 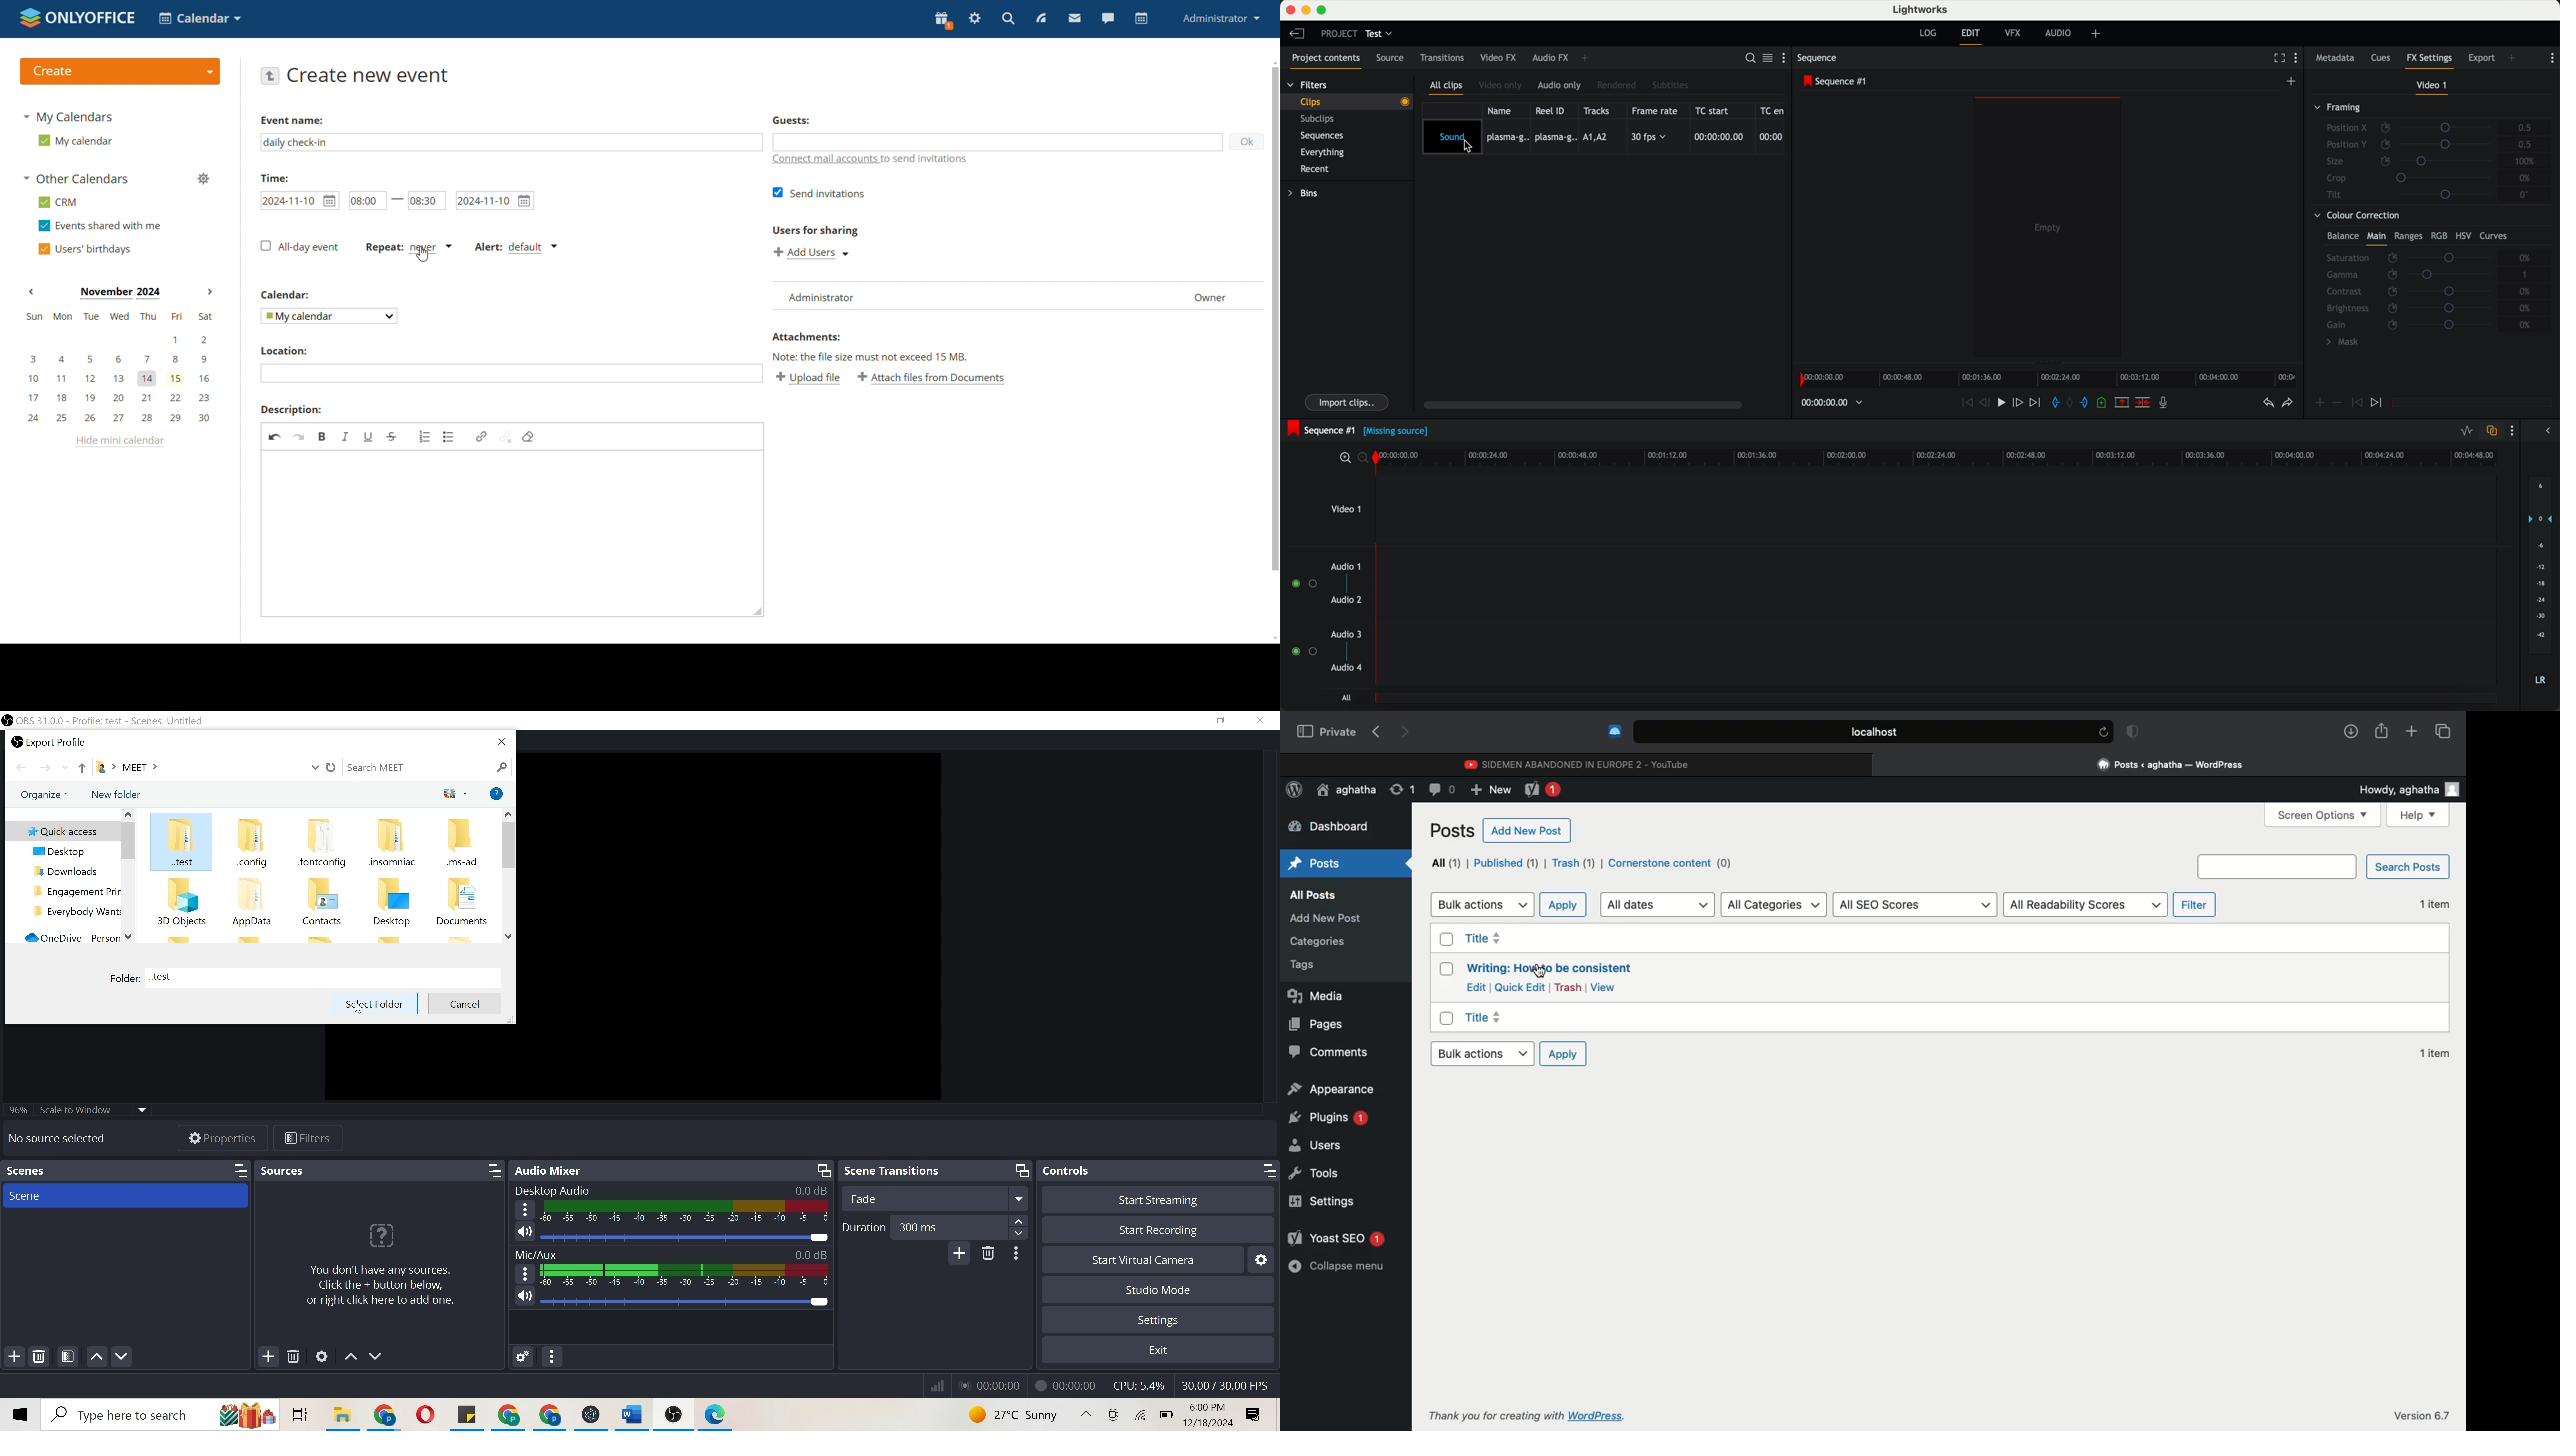 What do you see at coordinates (132, 874) in the screenshot?
I see `scroll bar` at bounding box center [132, 874].